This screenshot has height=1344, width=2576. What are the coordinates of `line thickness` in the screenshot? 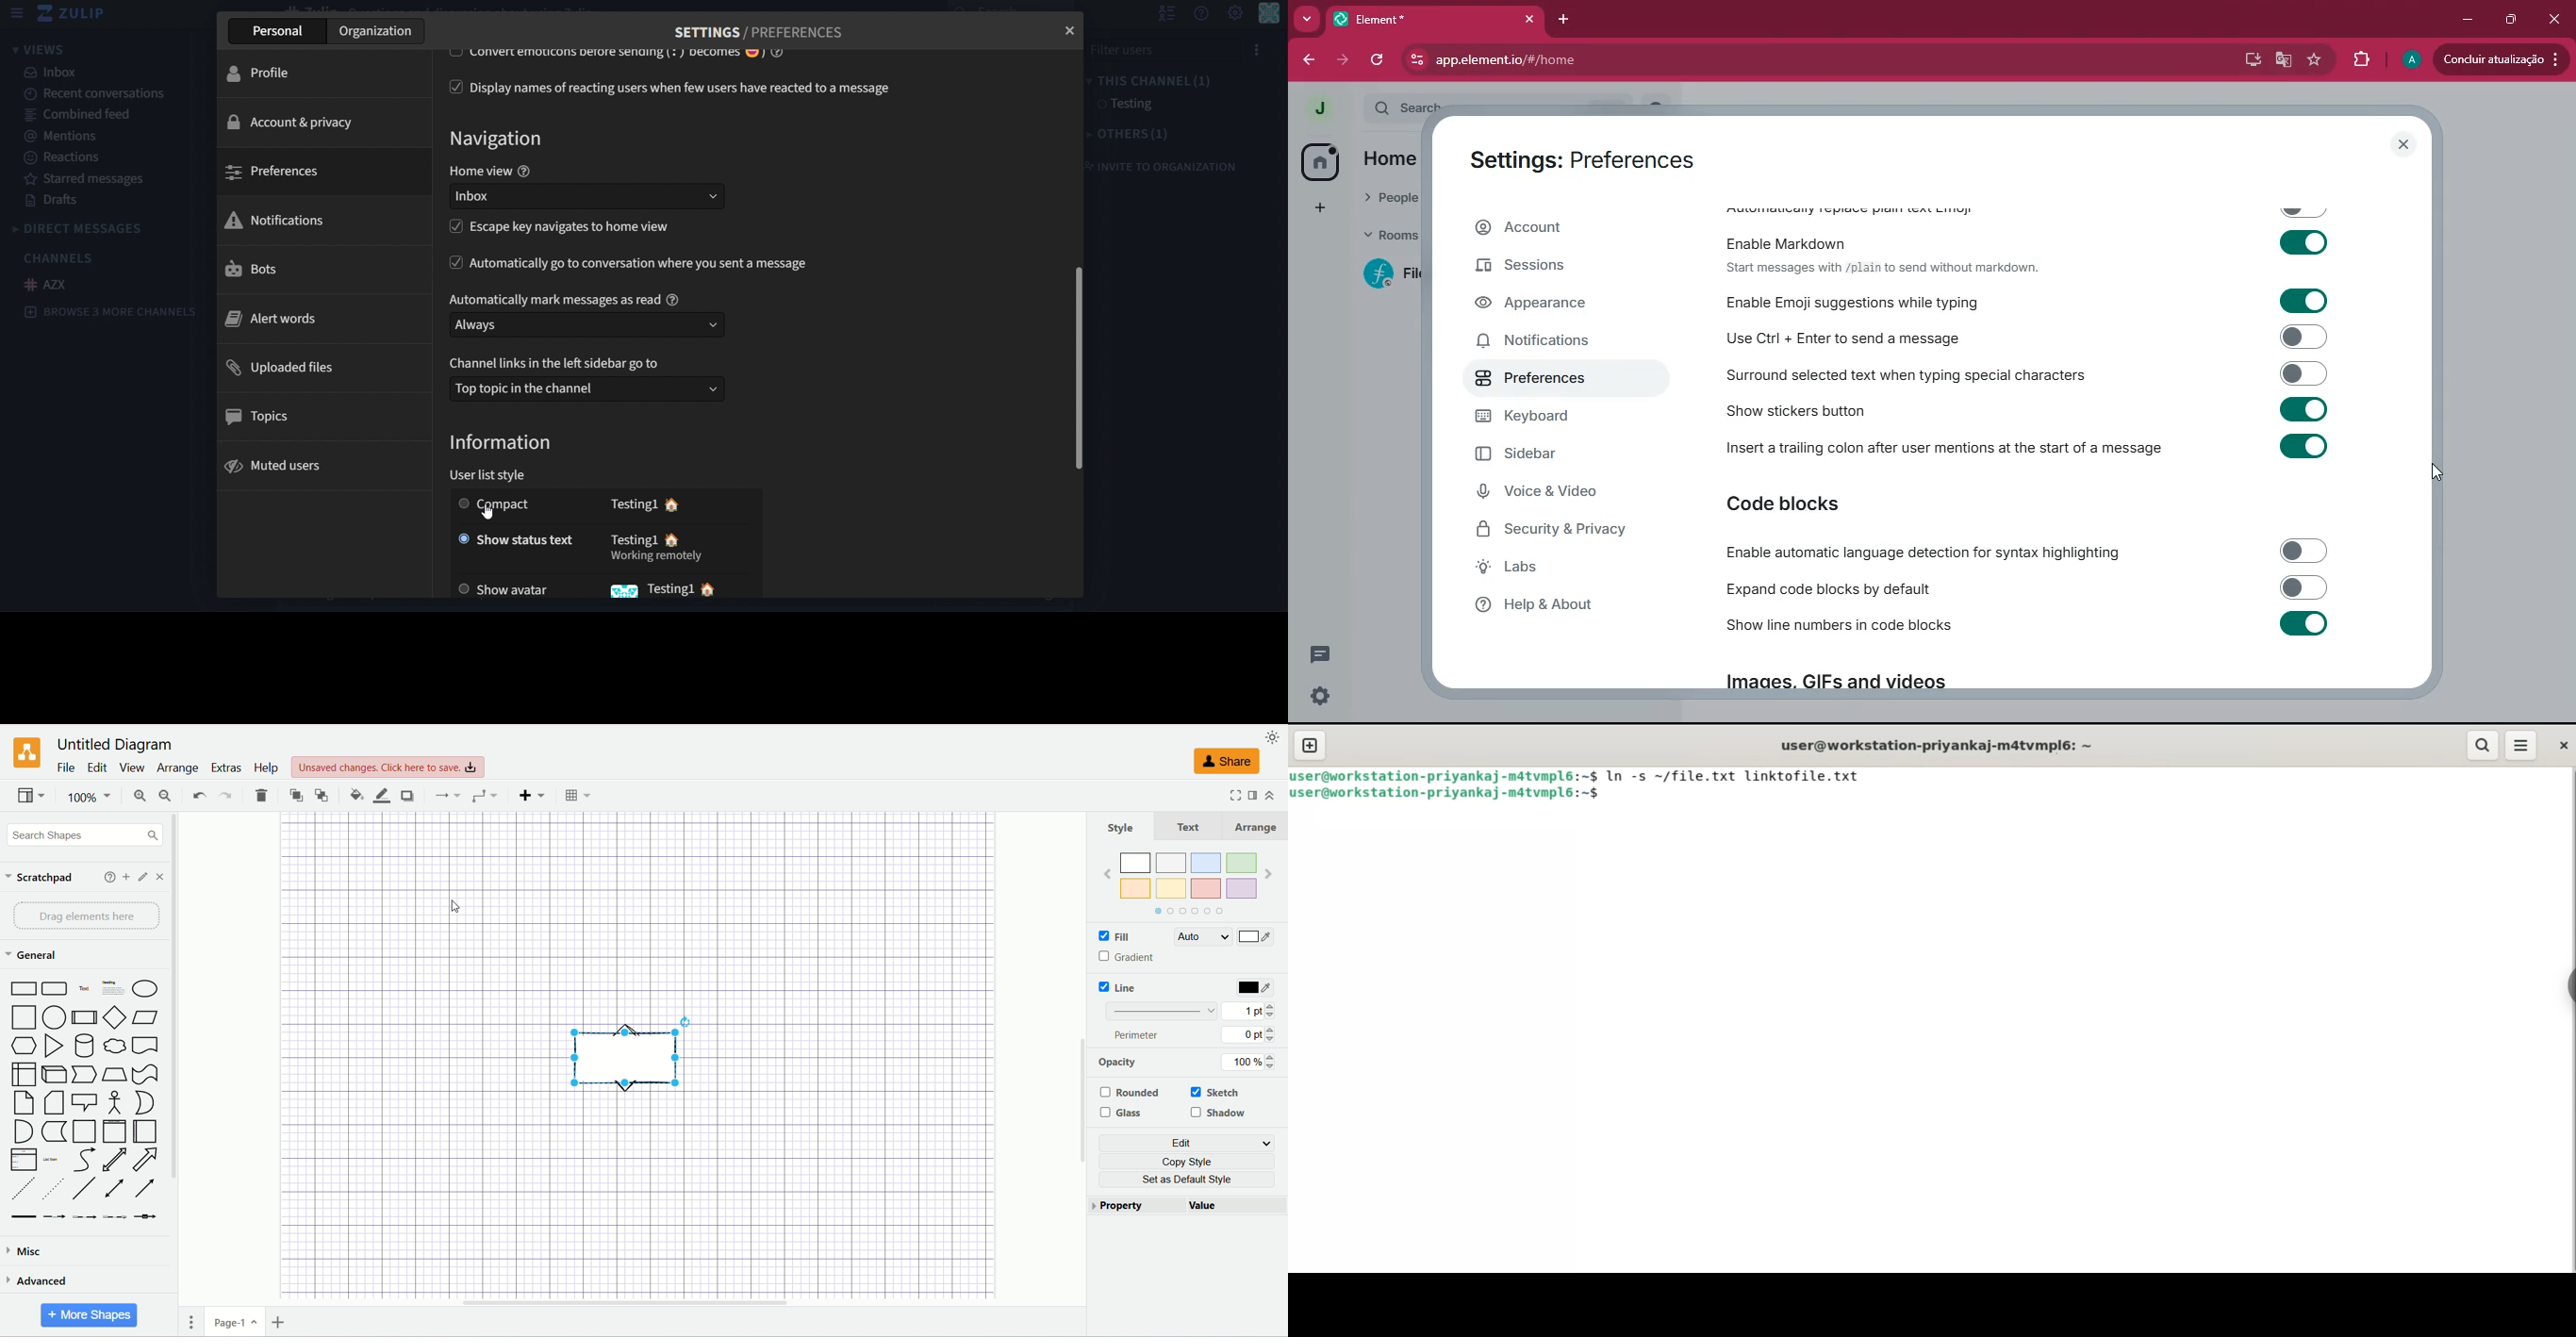 It's located at (1161, 1013).